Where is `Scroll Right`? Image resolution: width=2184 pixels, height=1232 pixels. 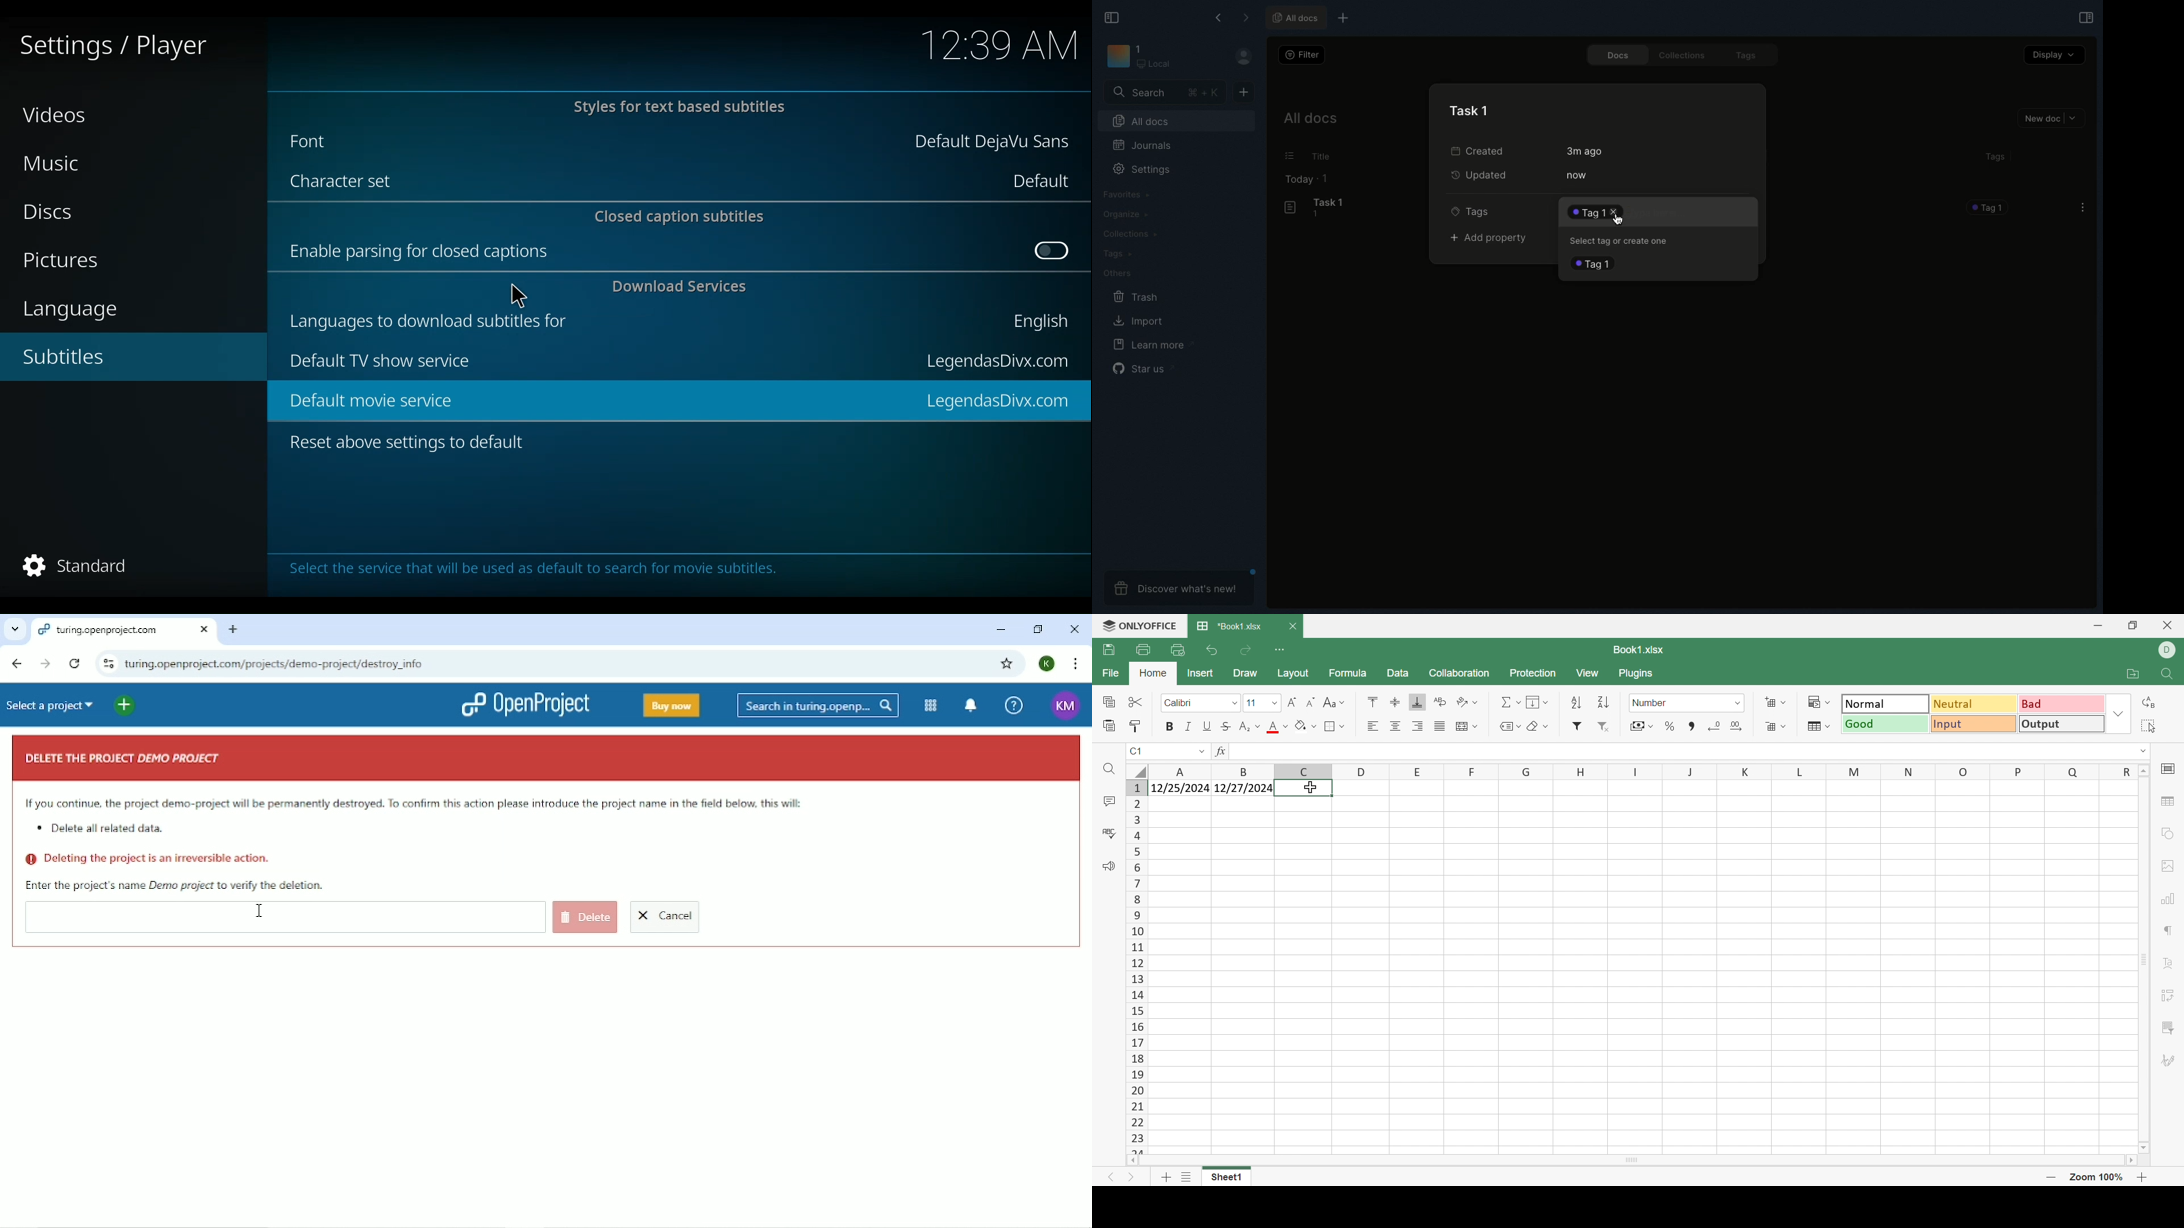 Scroll Right is located at coordinates (2128, 1161).